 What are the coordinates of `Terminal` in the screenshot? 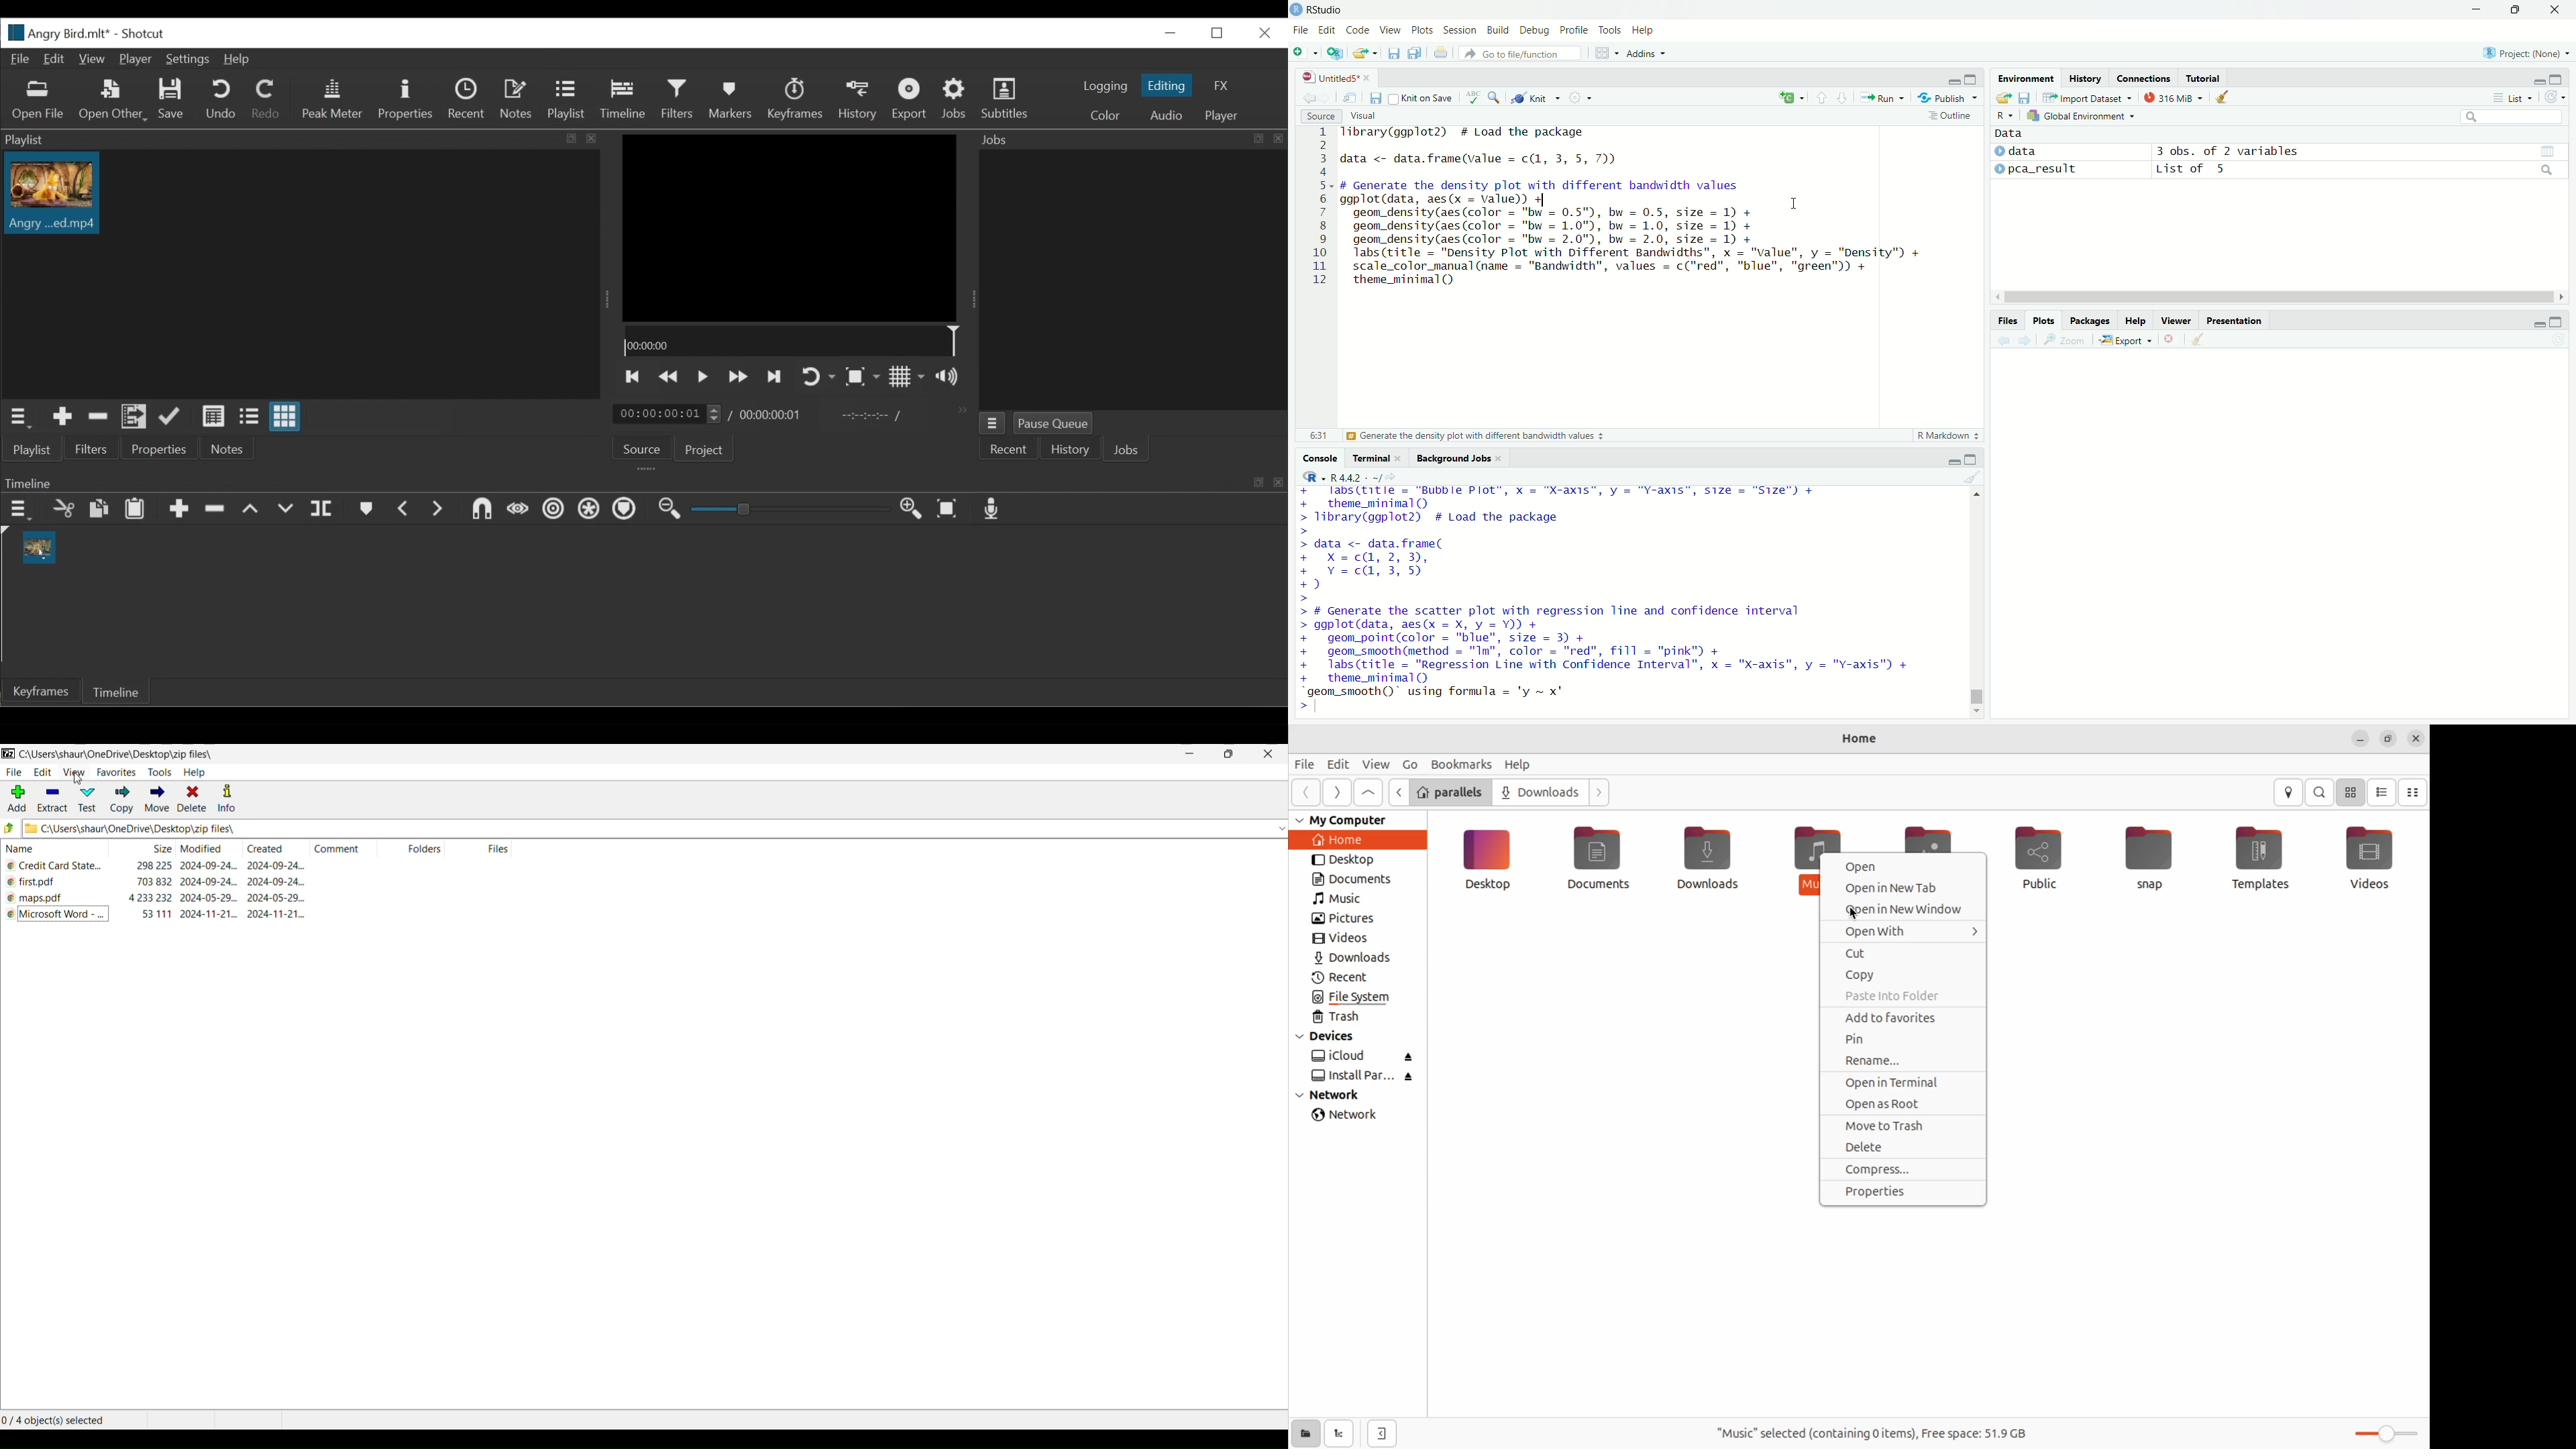 It's located at (1371, 458).